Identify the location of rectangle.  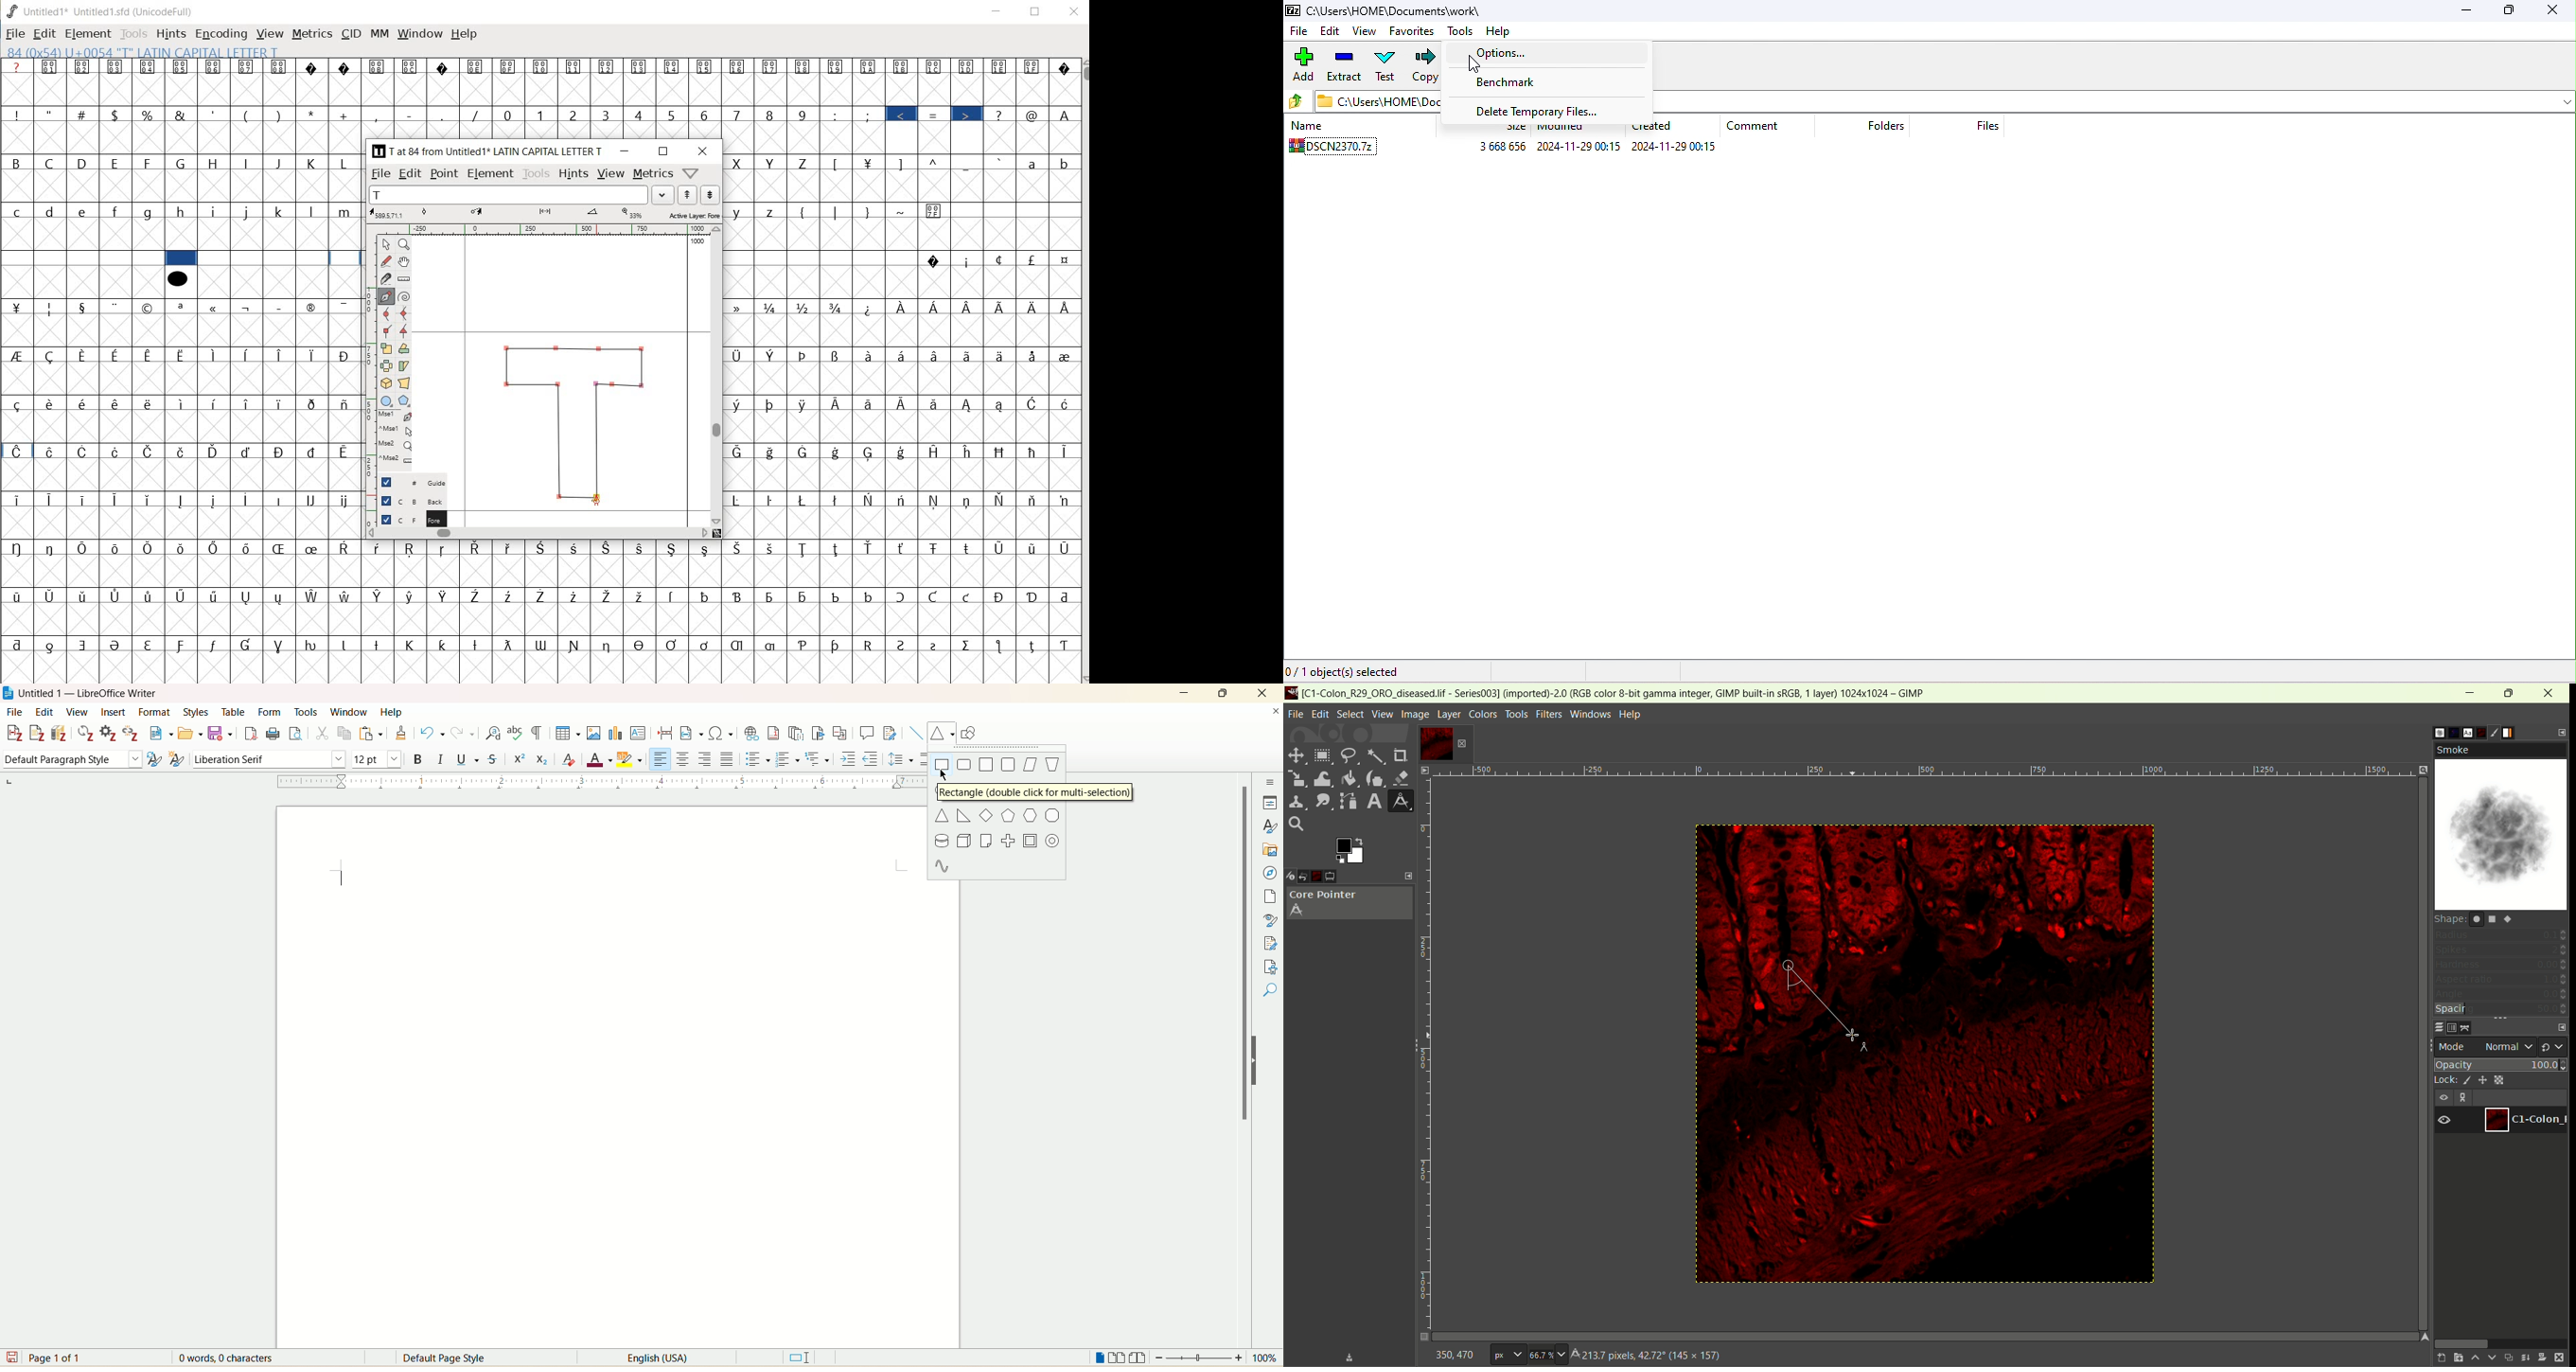
(943, 764).